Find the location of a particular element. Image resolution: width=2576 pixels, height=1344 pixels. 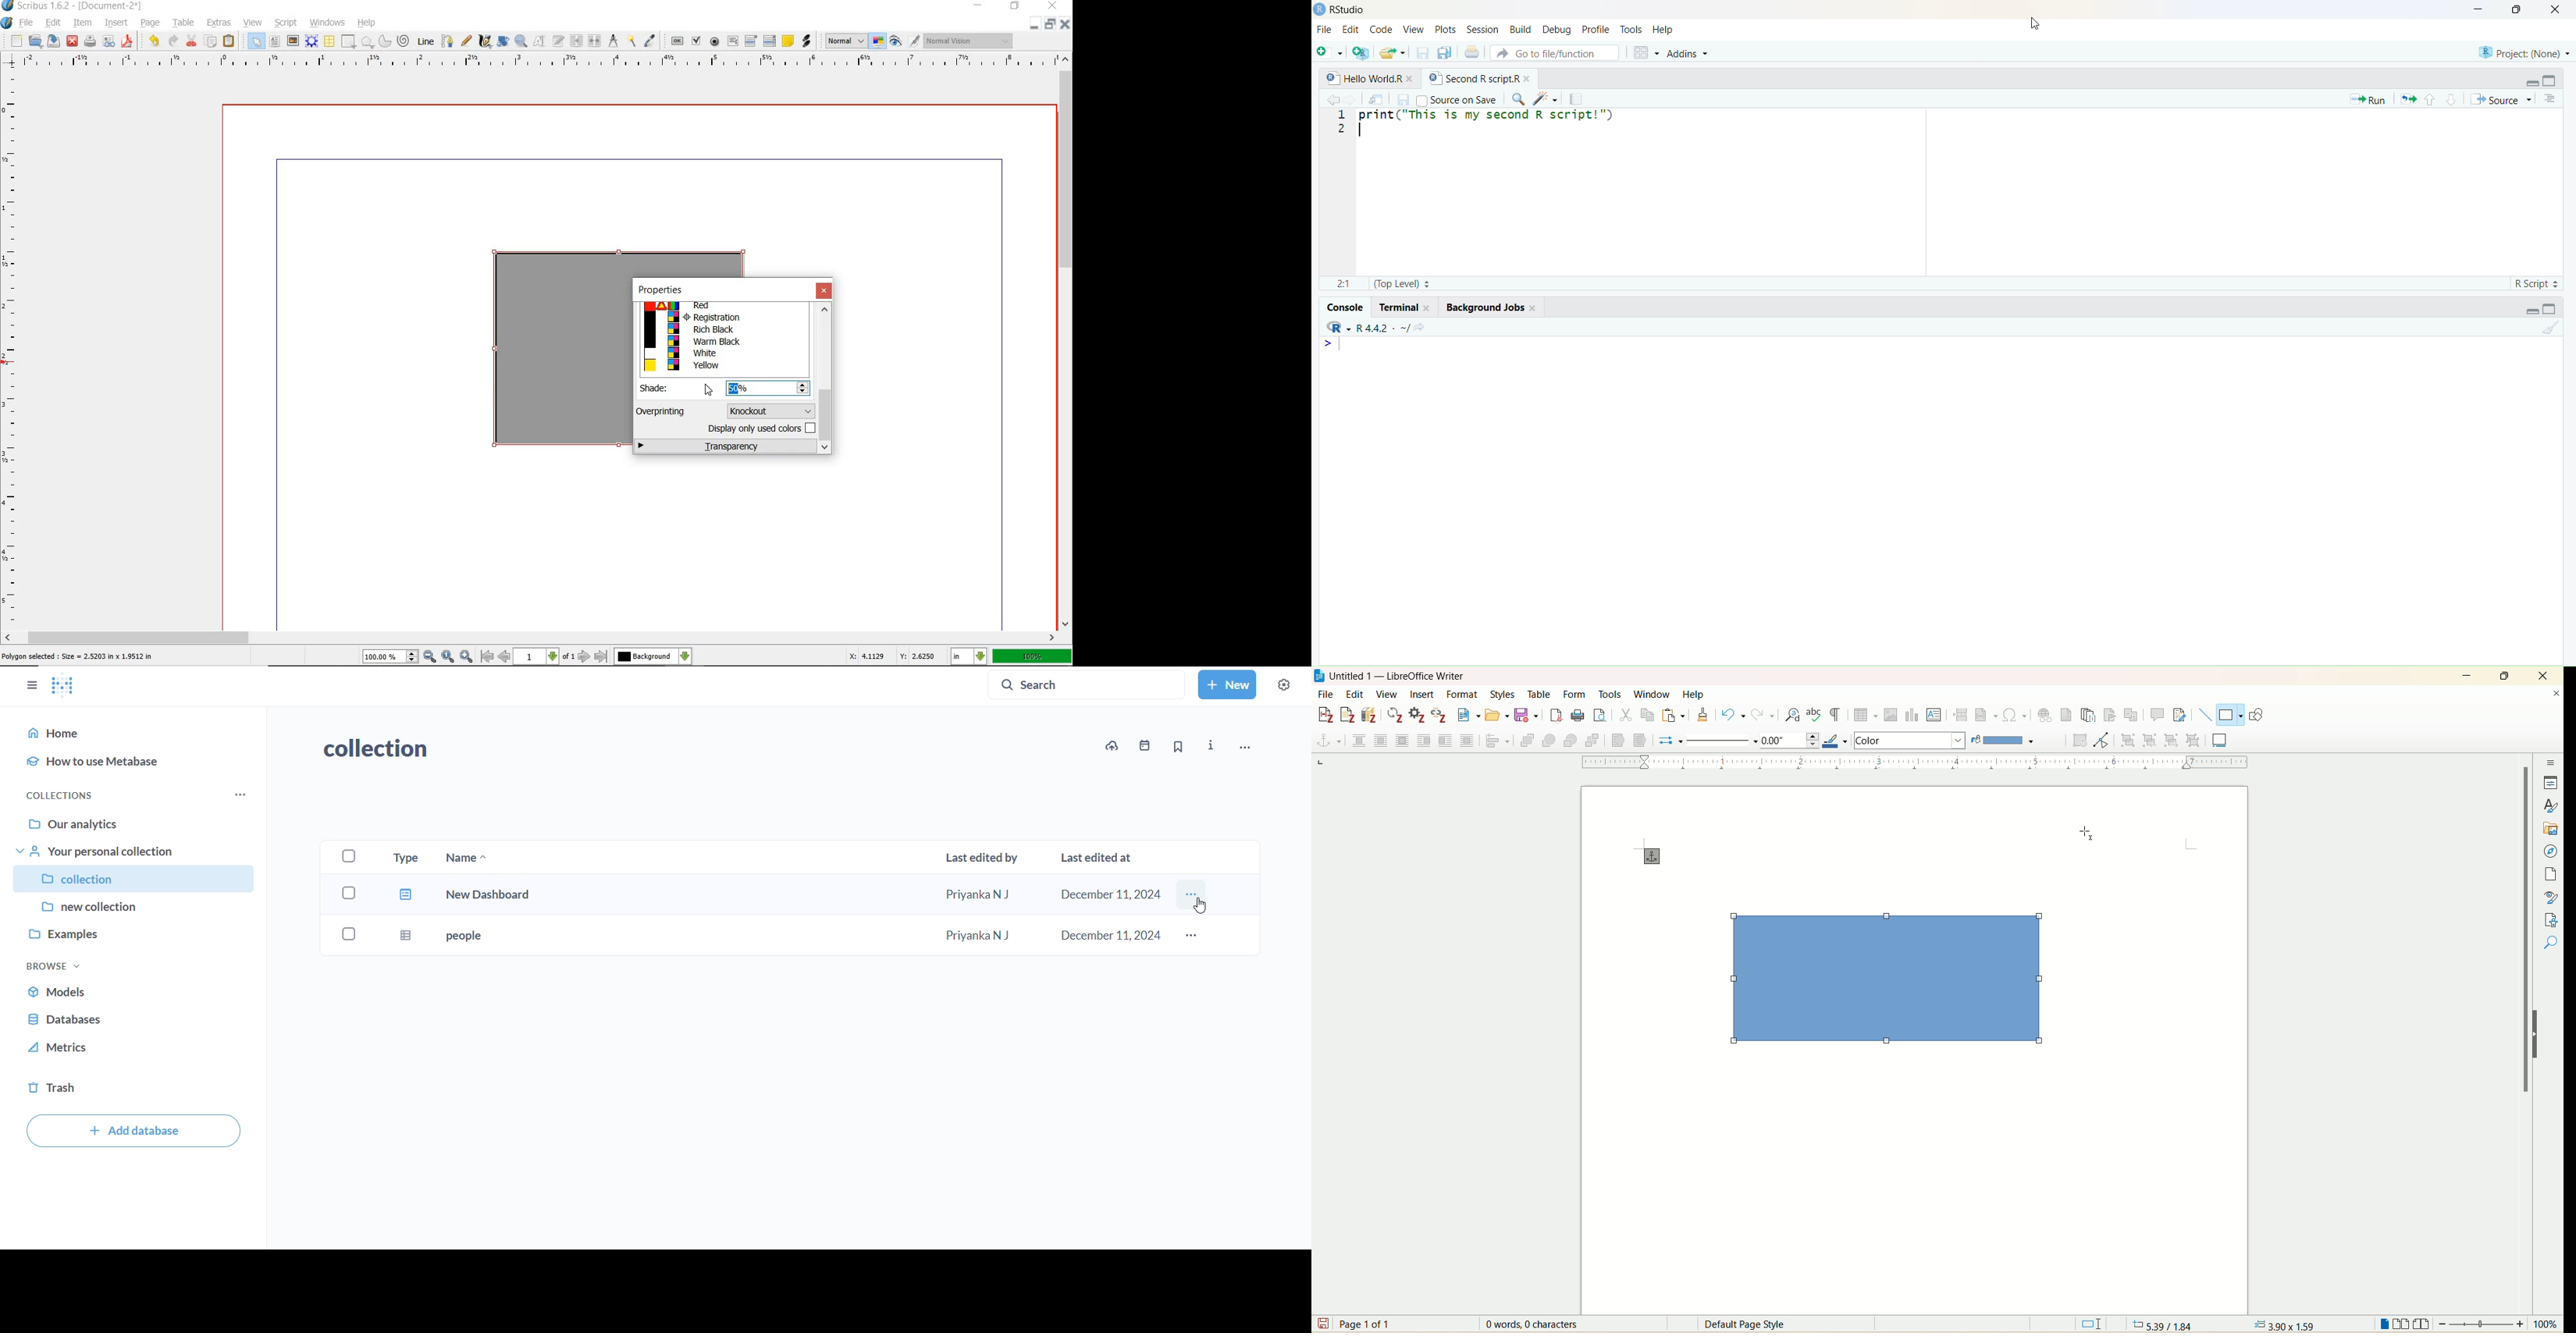

eye dropper is located at coordinates (651, 40).